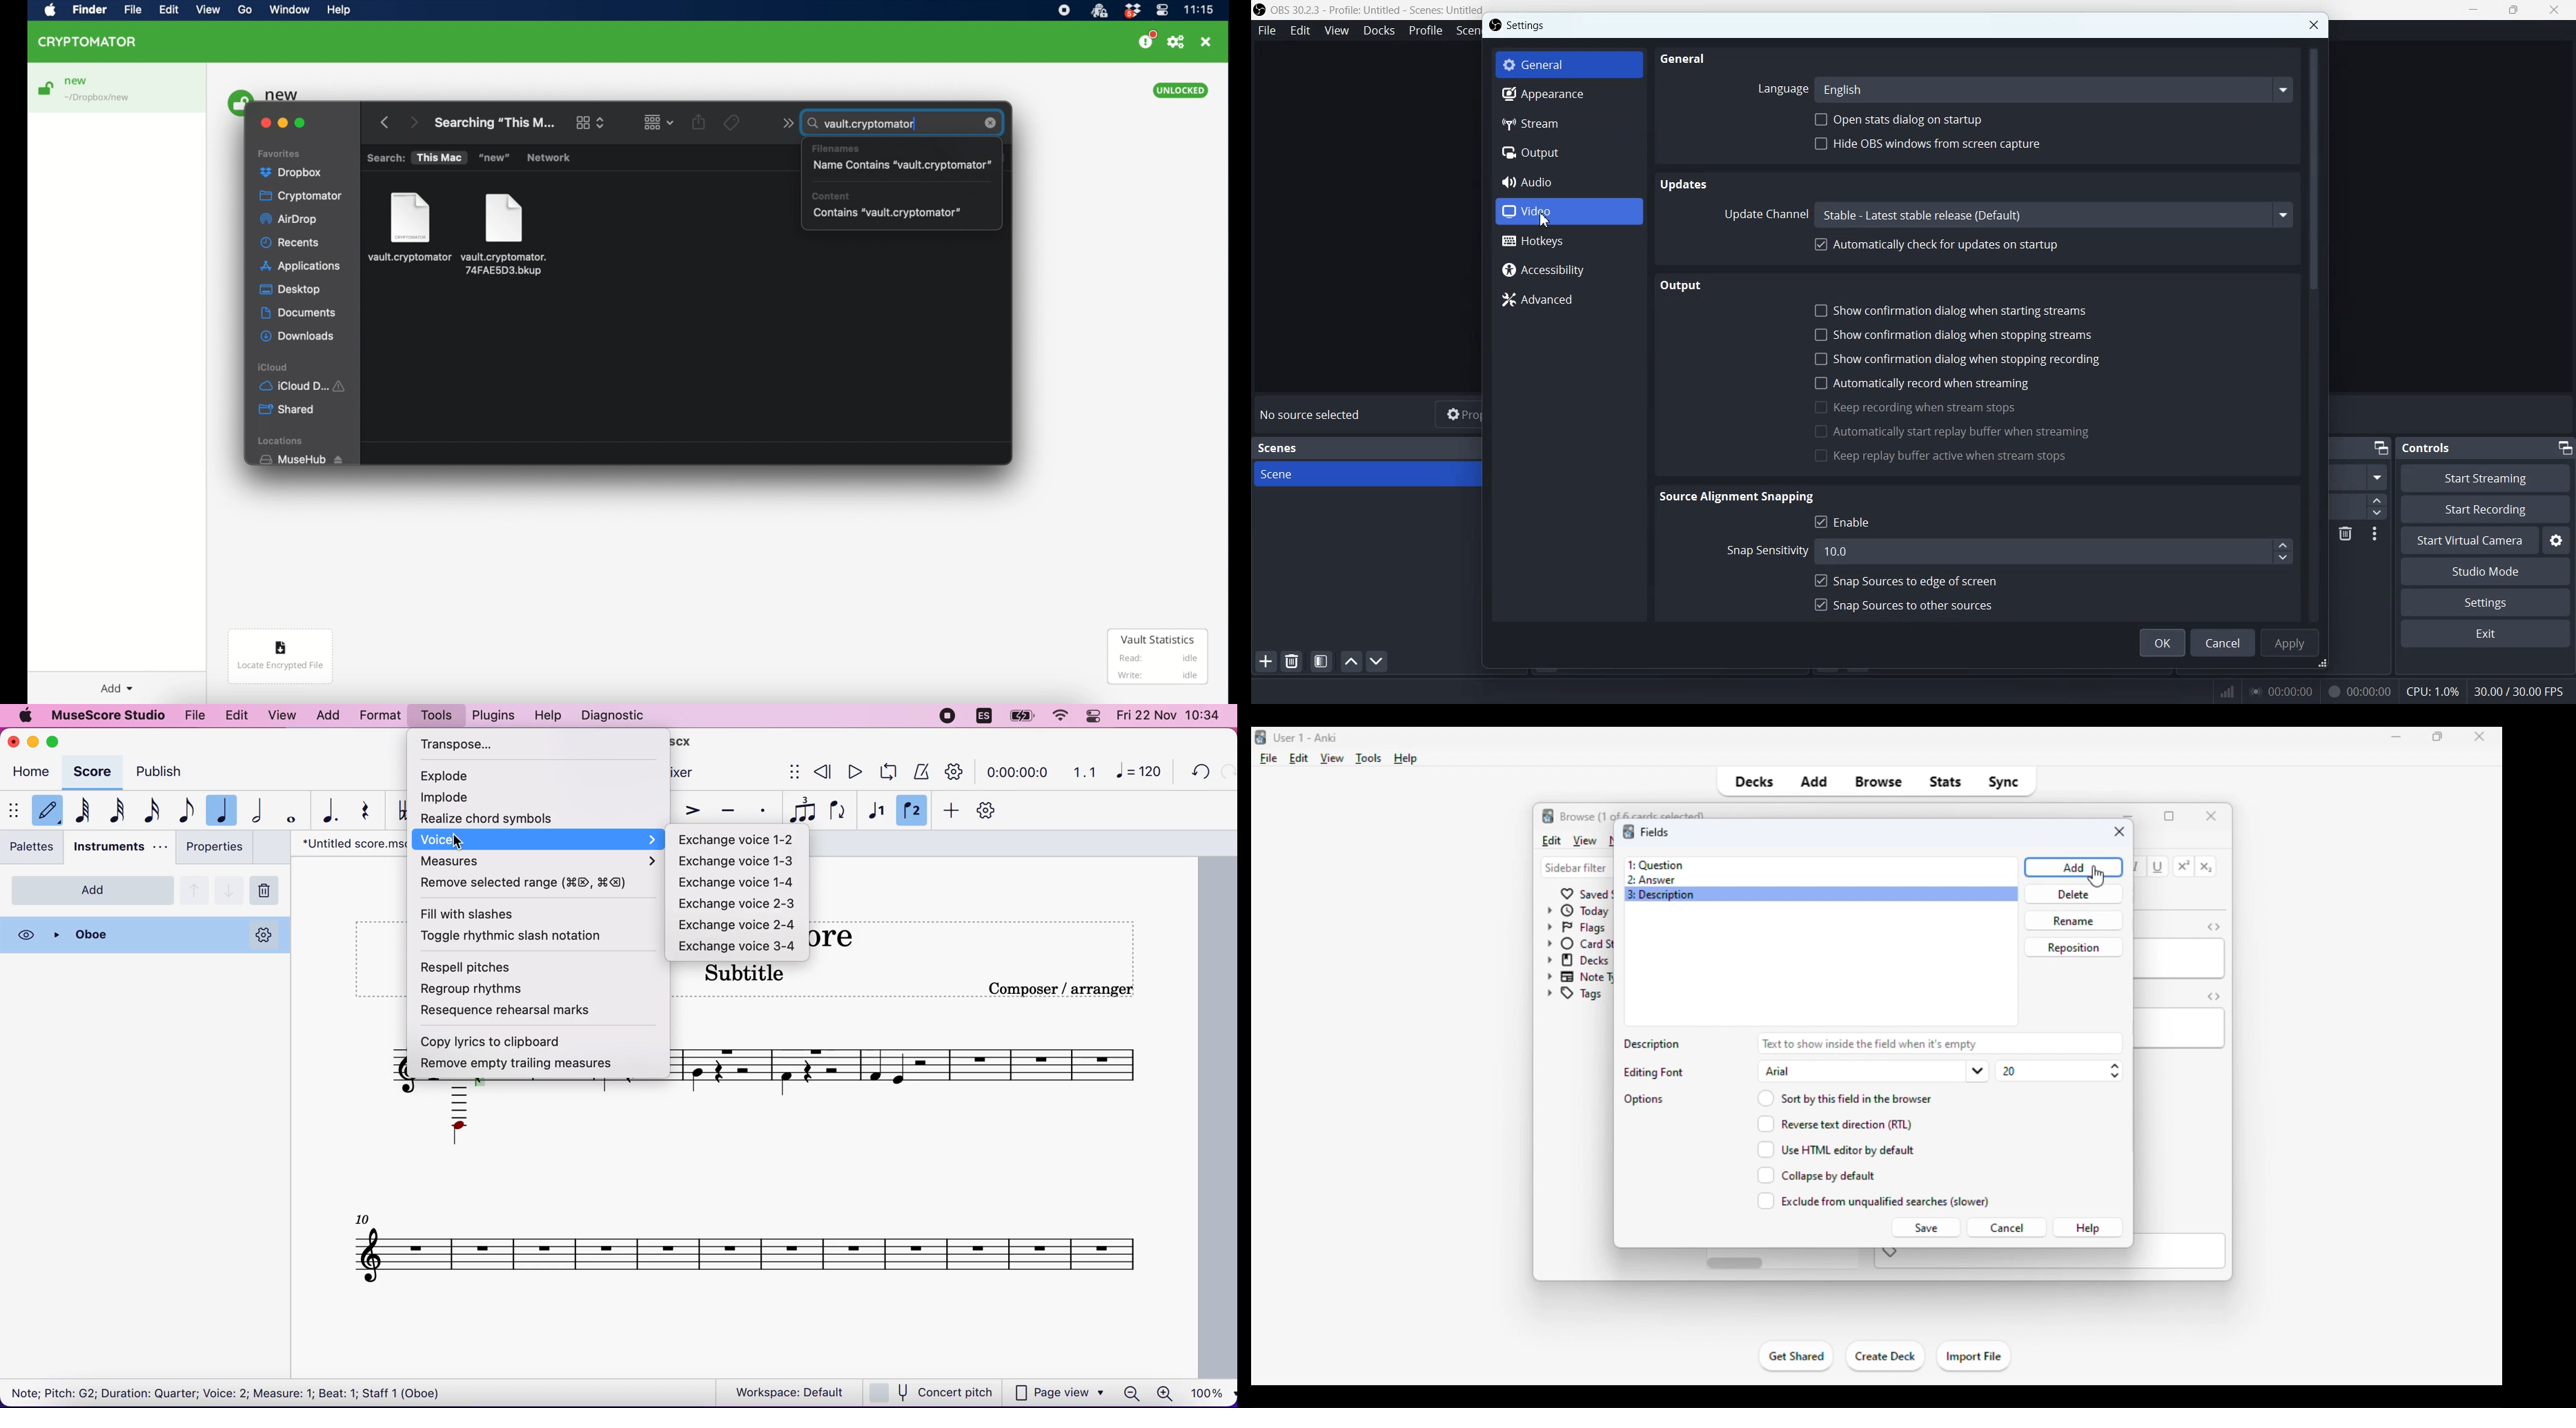 The height and width of the screenshot is (1428, 2576). I want to click on cursor, so click(2097, 877).